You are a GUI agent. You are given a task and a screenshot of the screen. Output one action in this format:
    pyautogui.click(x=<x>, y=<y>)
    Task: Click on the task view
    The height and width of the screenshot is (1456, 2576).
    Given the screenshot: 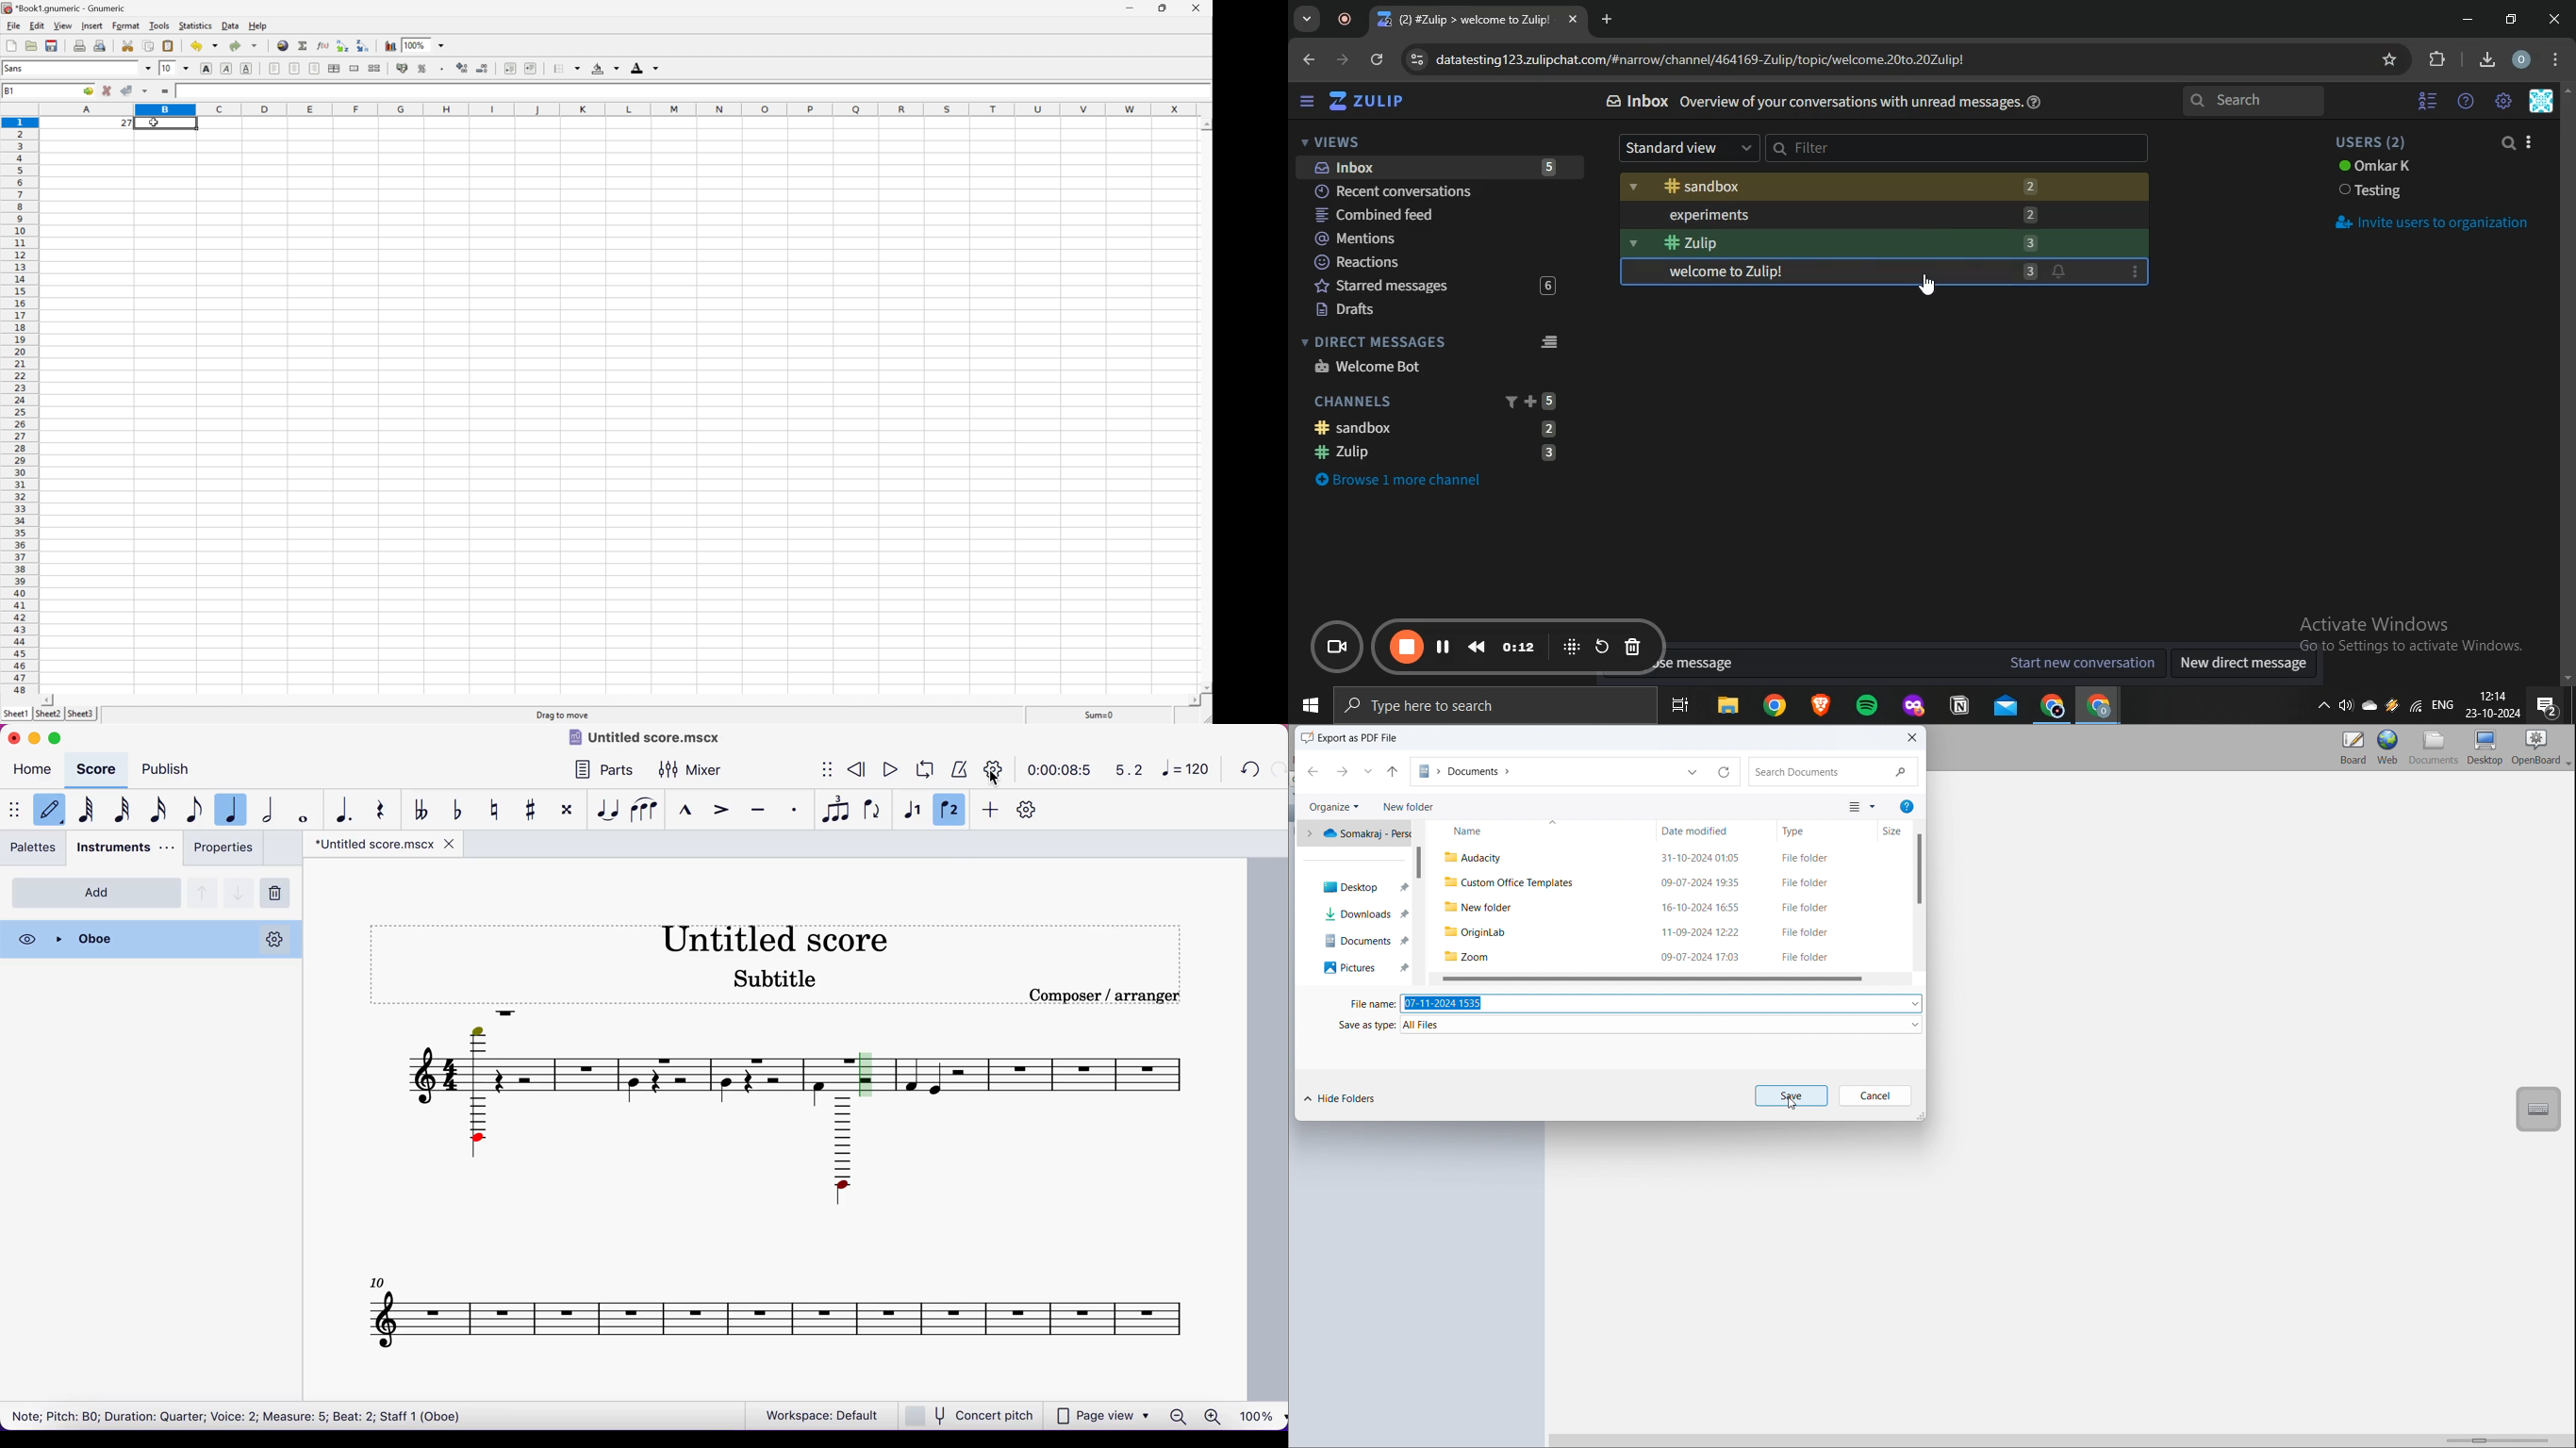 What is the action you would take?
    pyautogui.click(x=1680, y=707)
    